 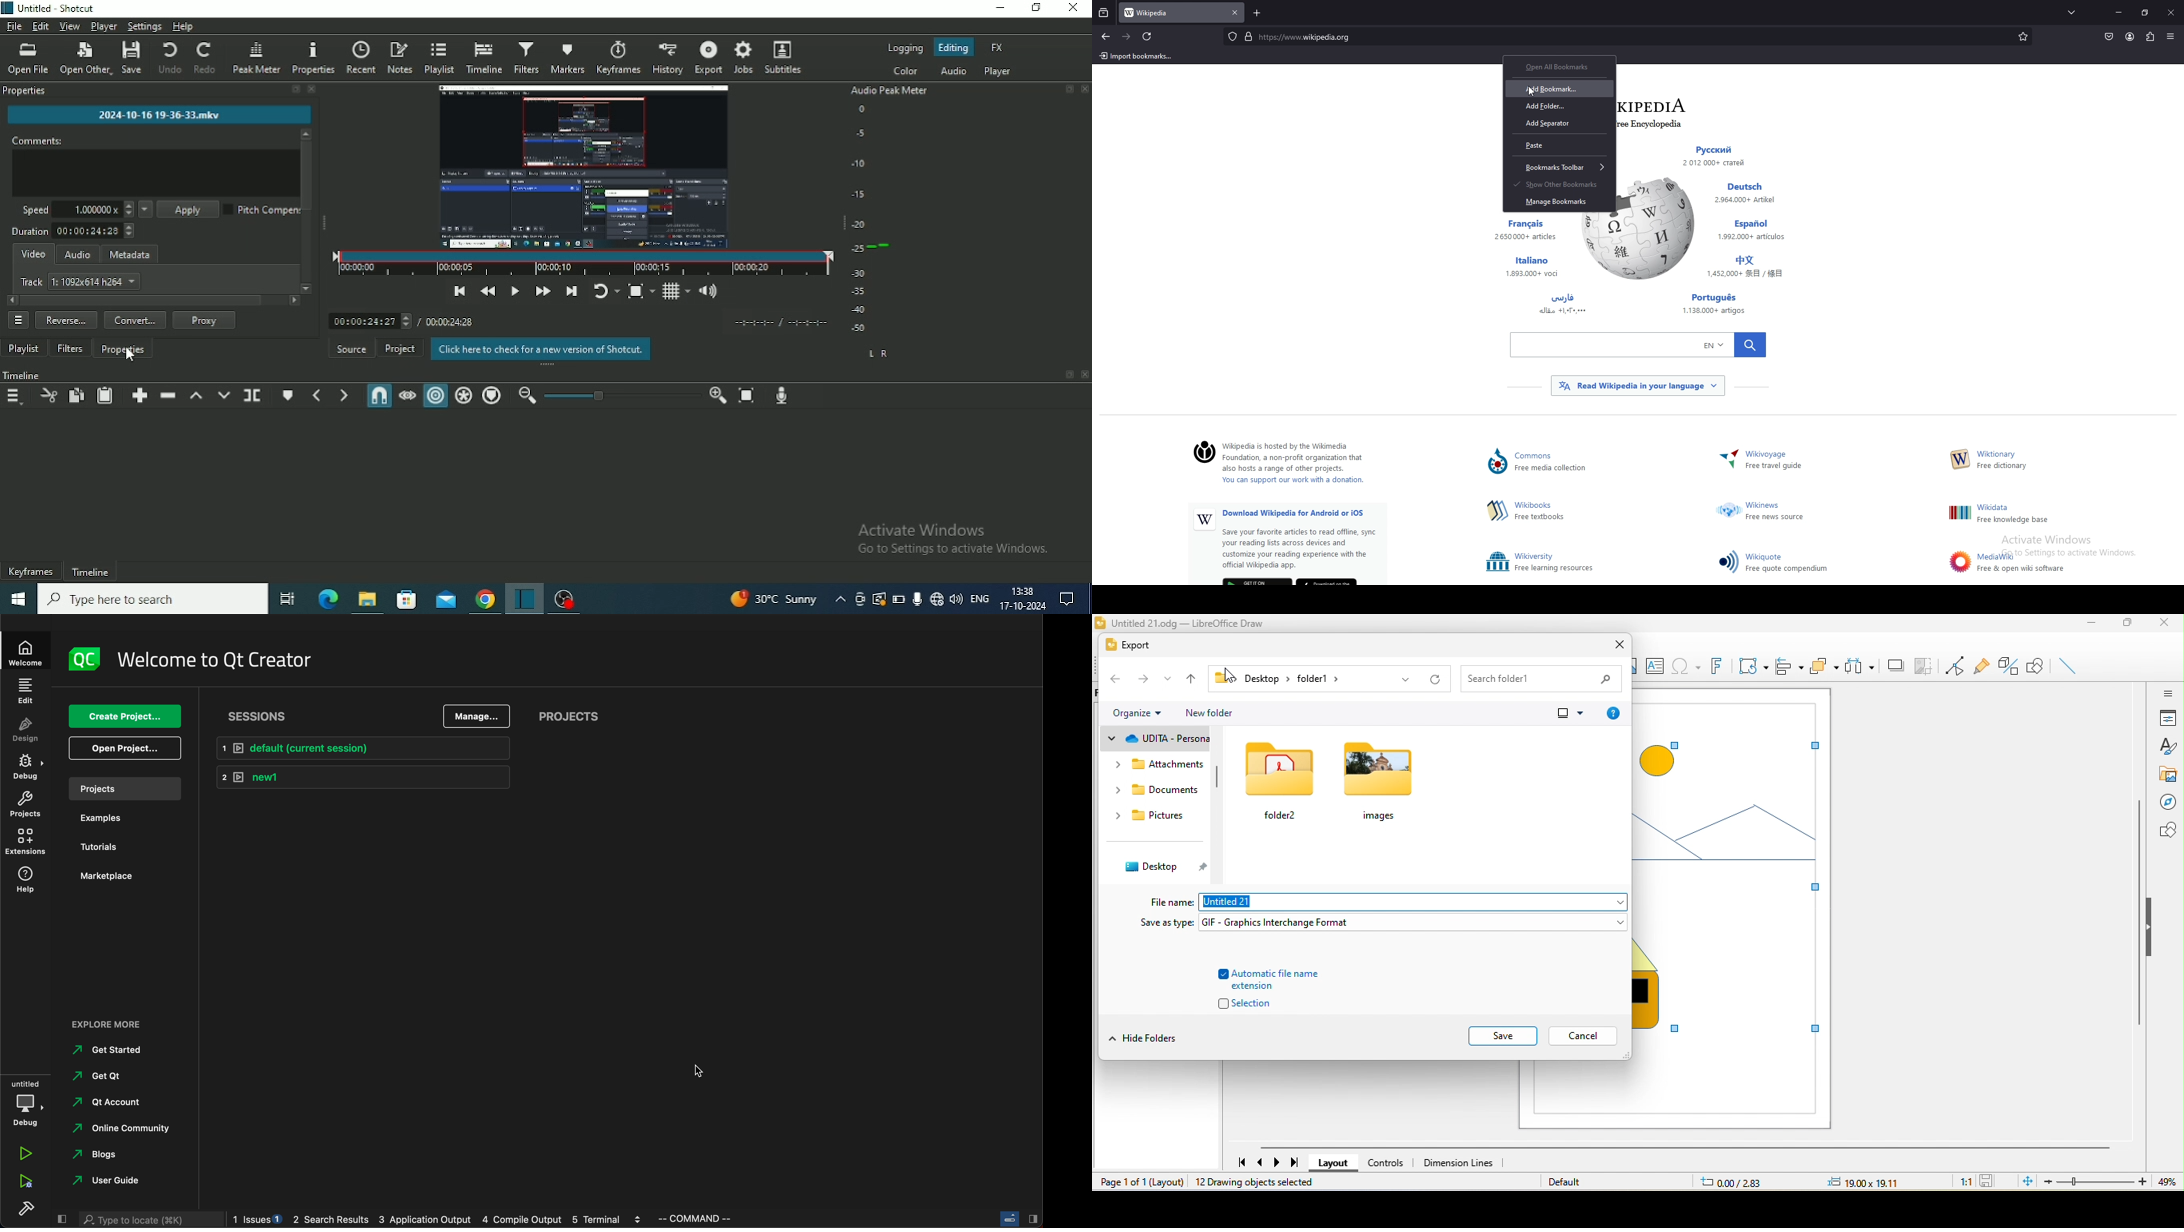 What do you see at coordinates (842, 223) in the screenshot?
I see `Resize` at bounding box center [842, 223].